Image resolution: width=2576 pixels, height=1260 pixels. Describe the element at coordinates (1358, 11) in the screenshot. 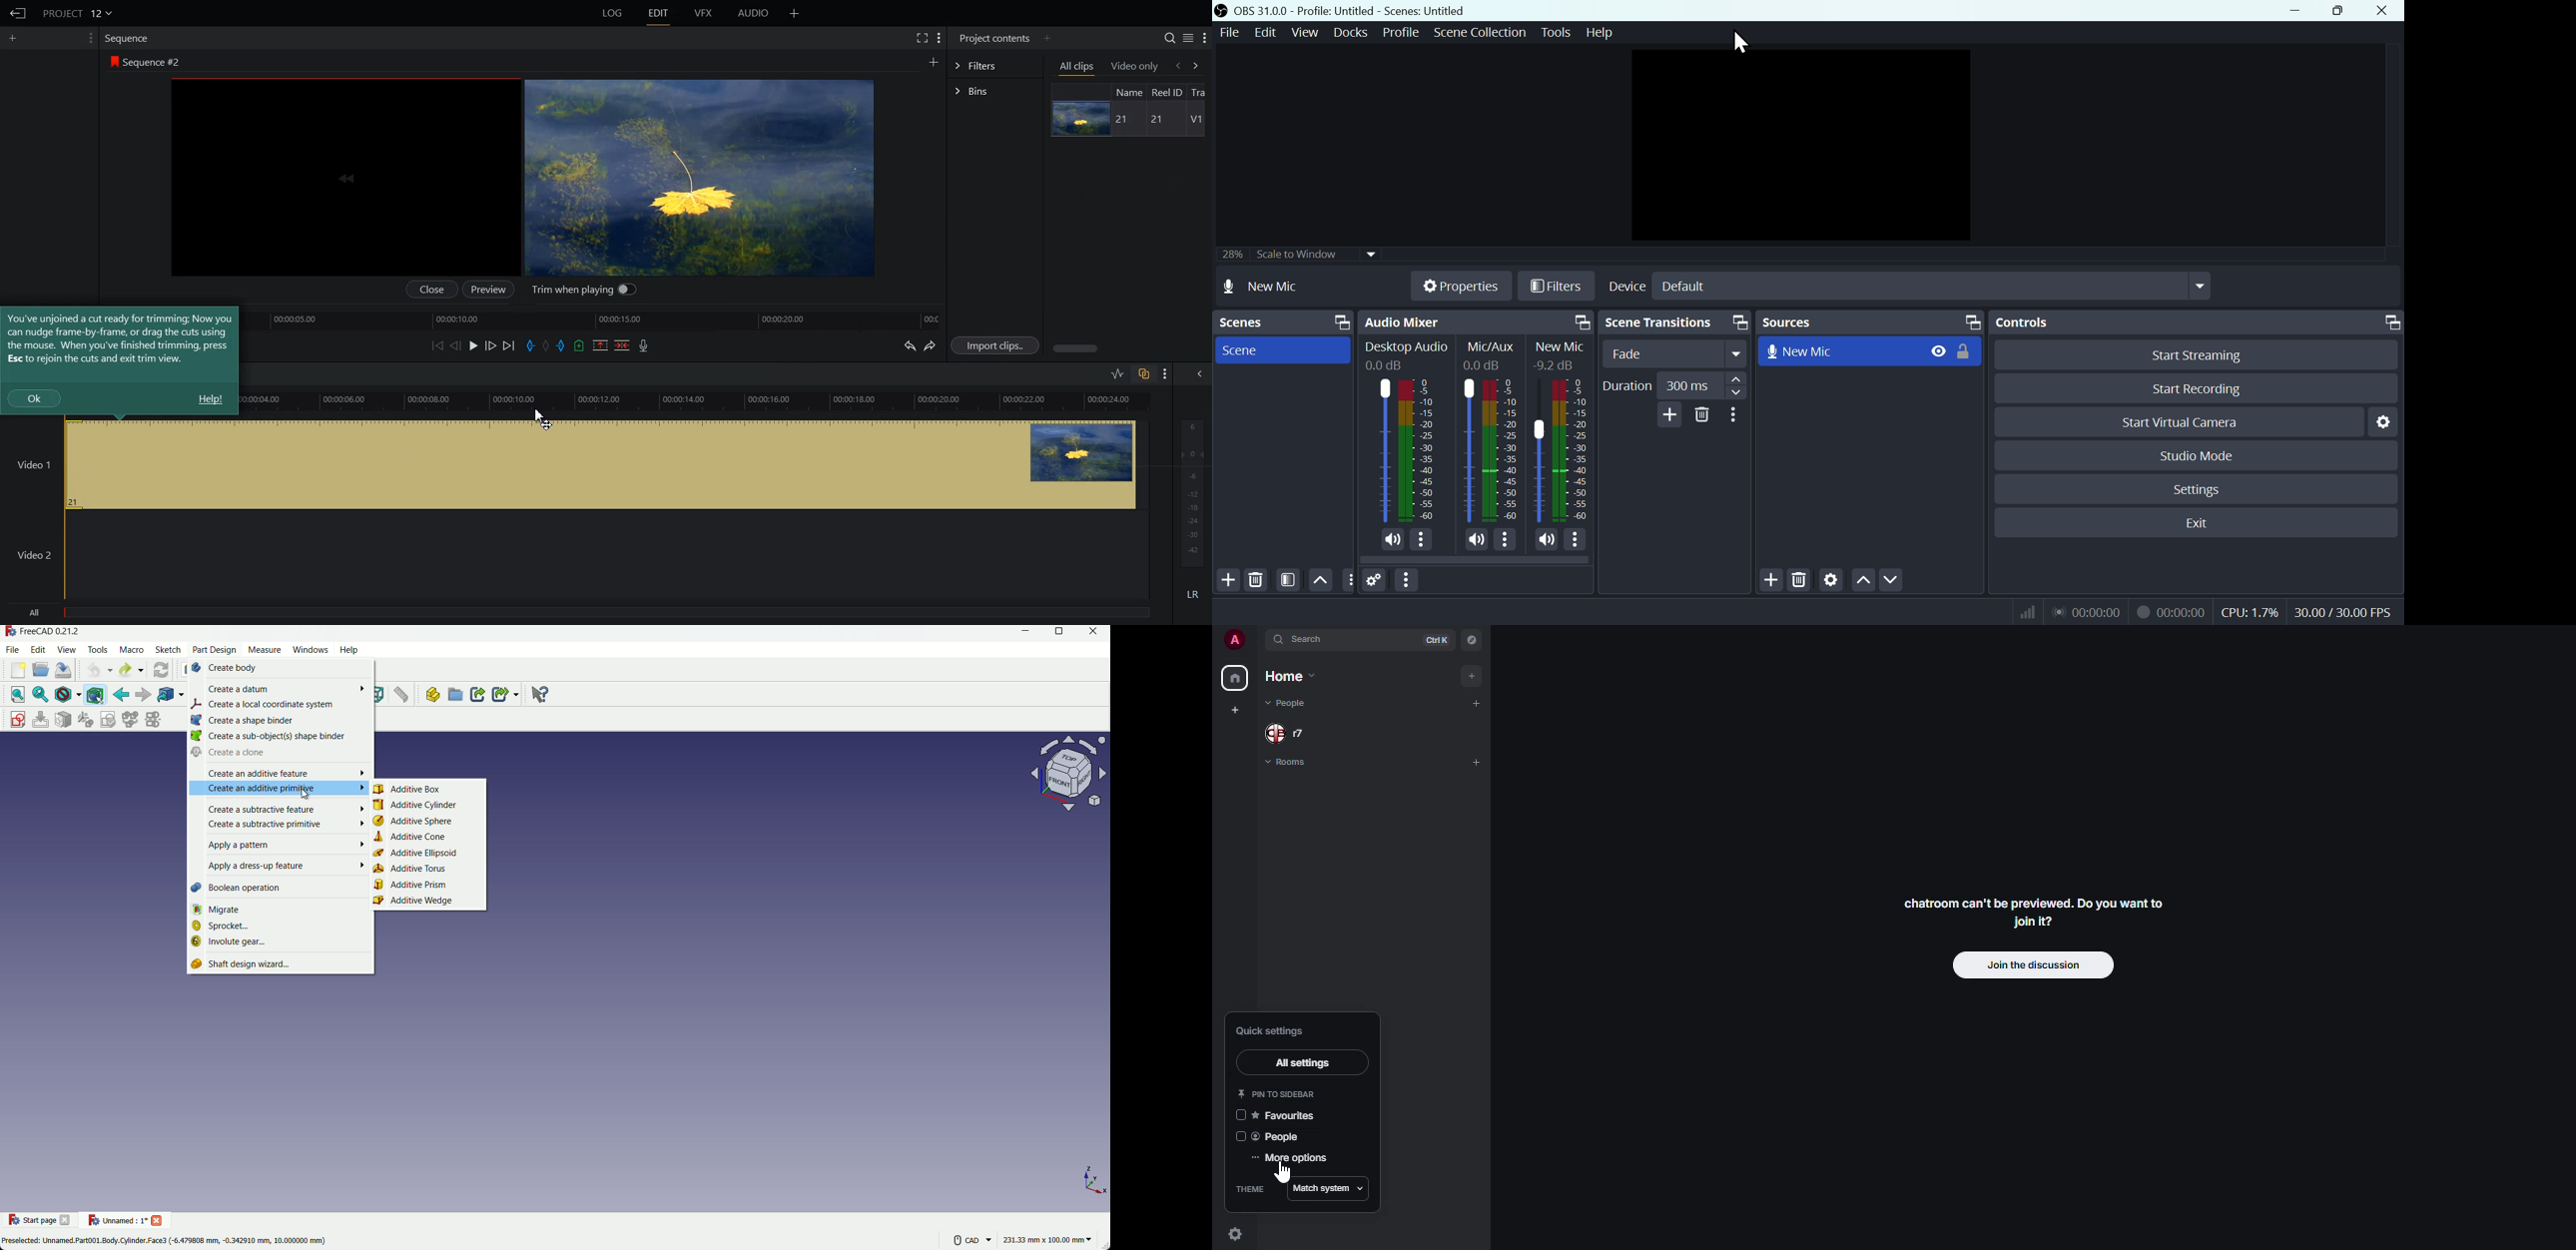

I see `OBS 31.0 .0 profile: untitled scenes: untitled` at that location.